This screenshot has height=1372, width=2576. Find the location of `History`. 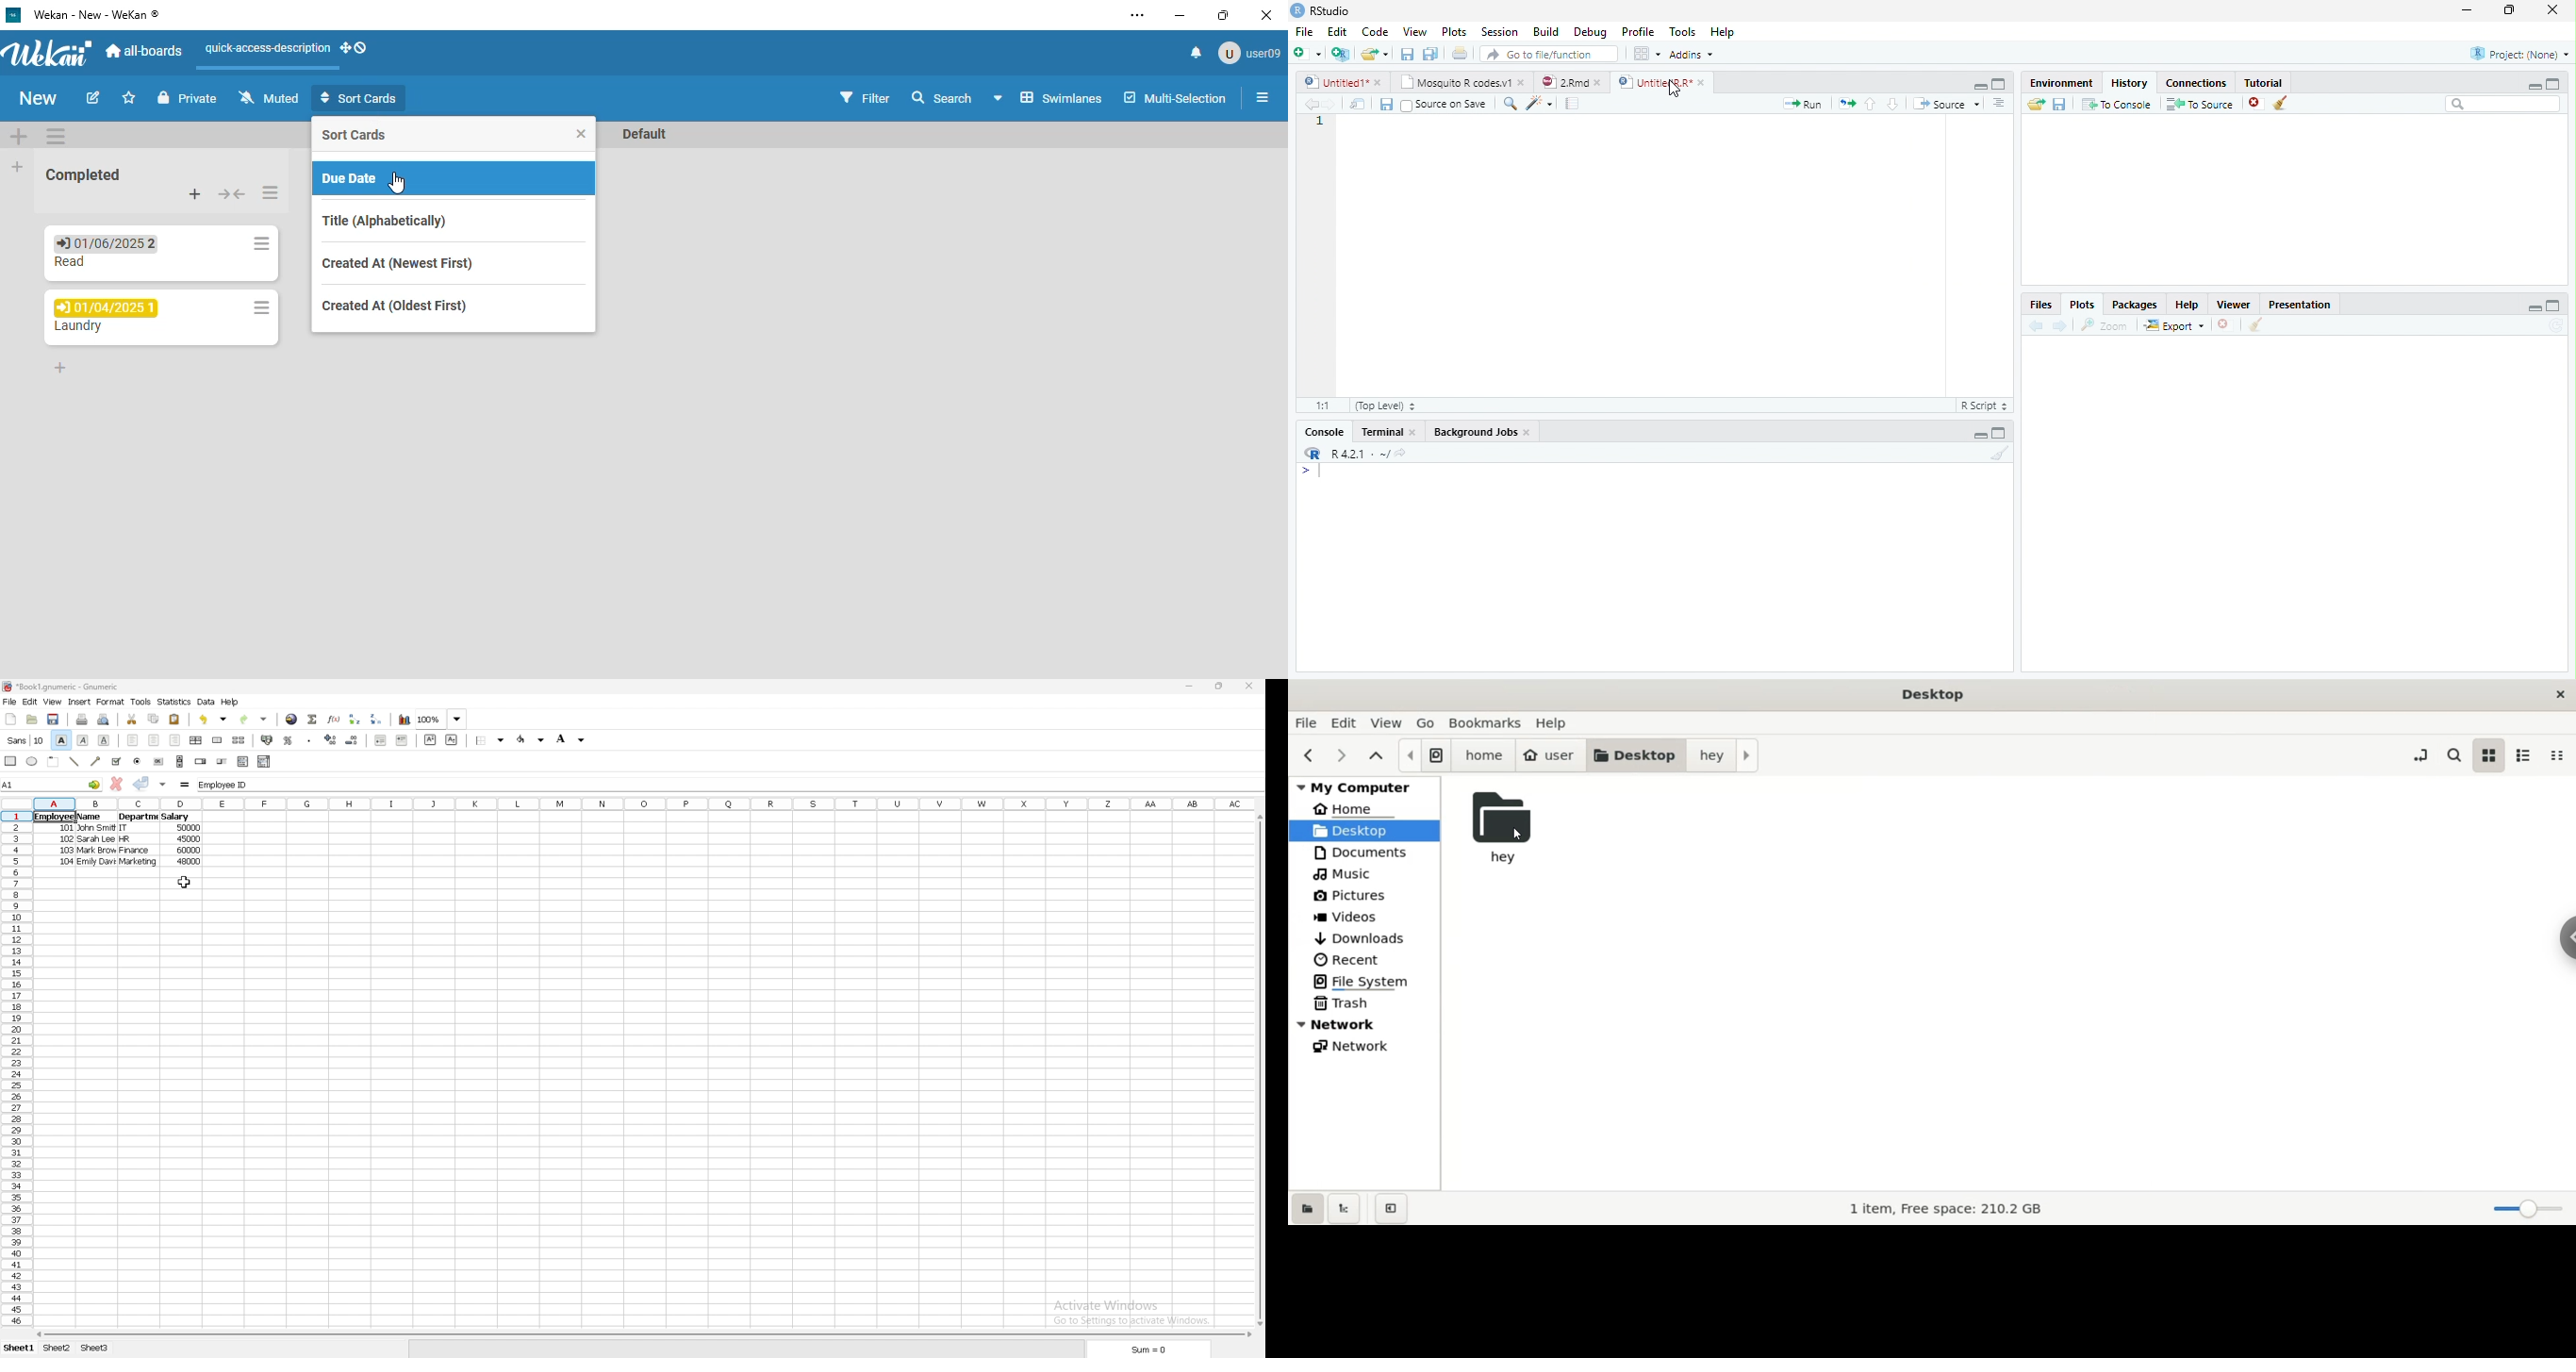

History is located at coordinates (2130, 83).